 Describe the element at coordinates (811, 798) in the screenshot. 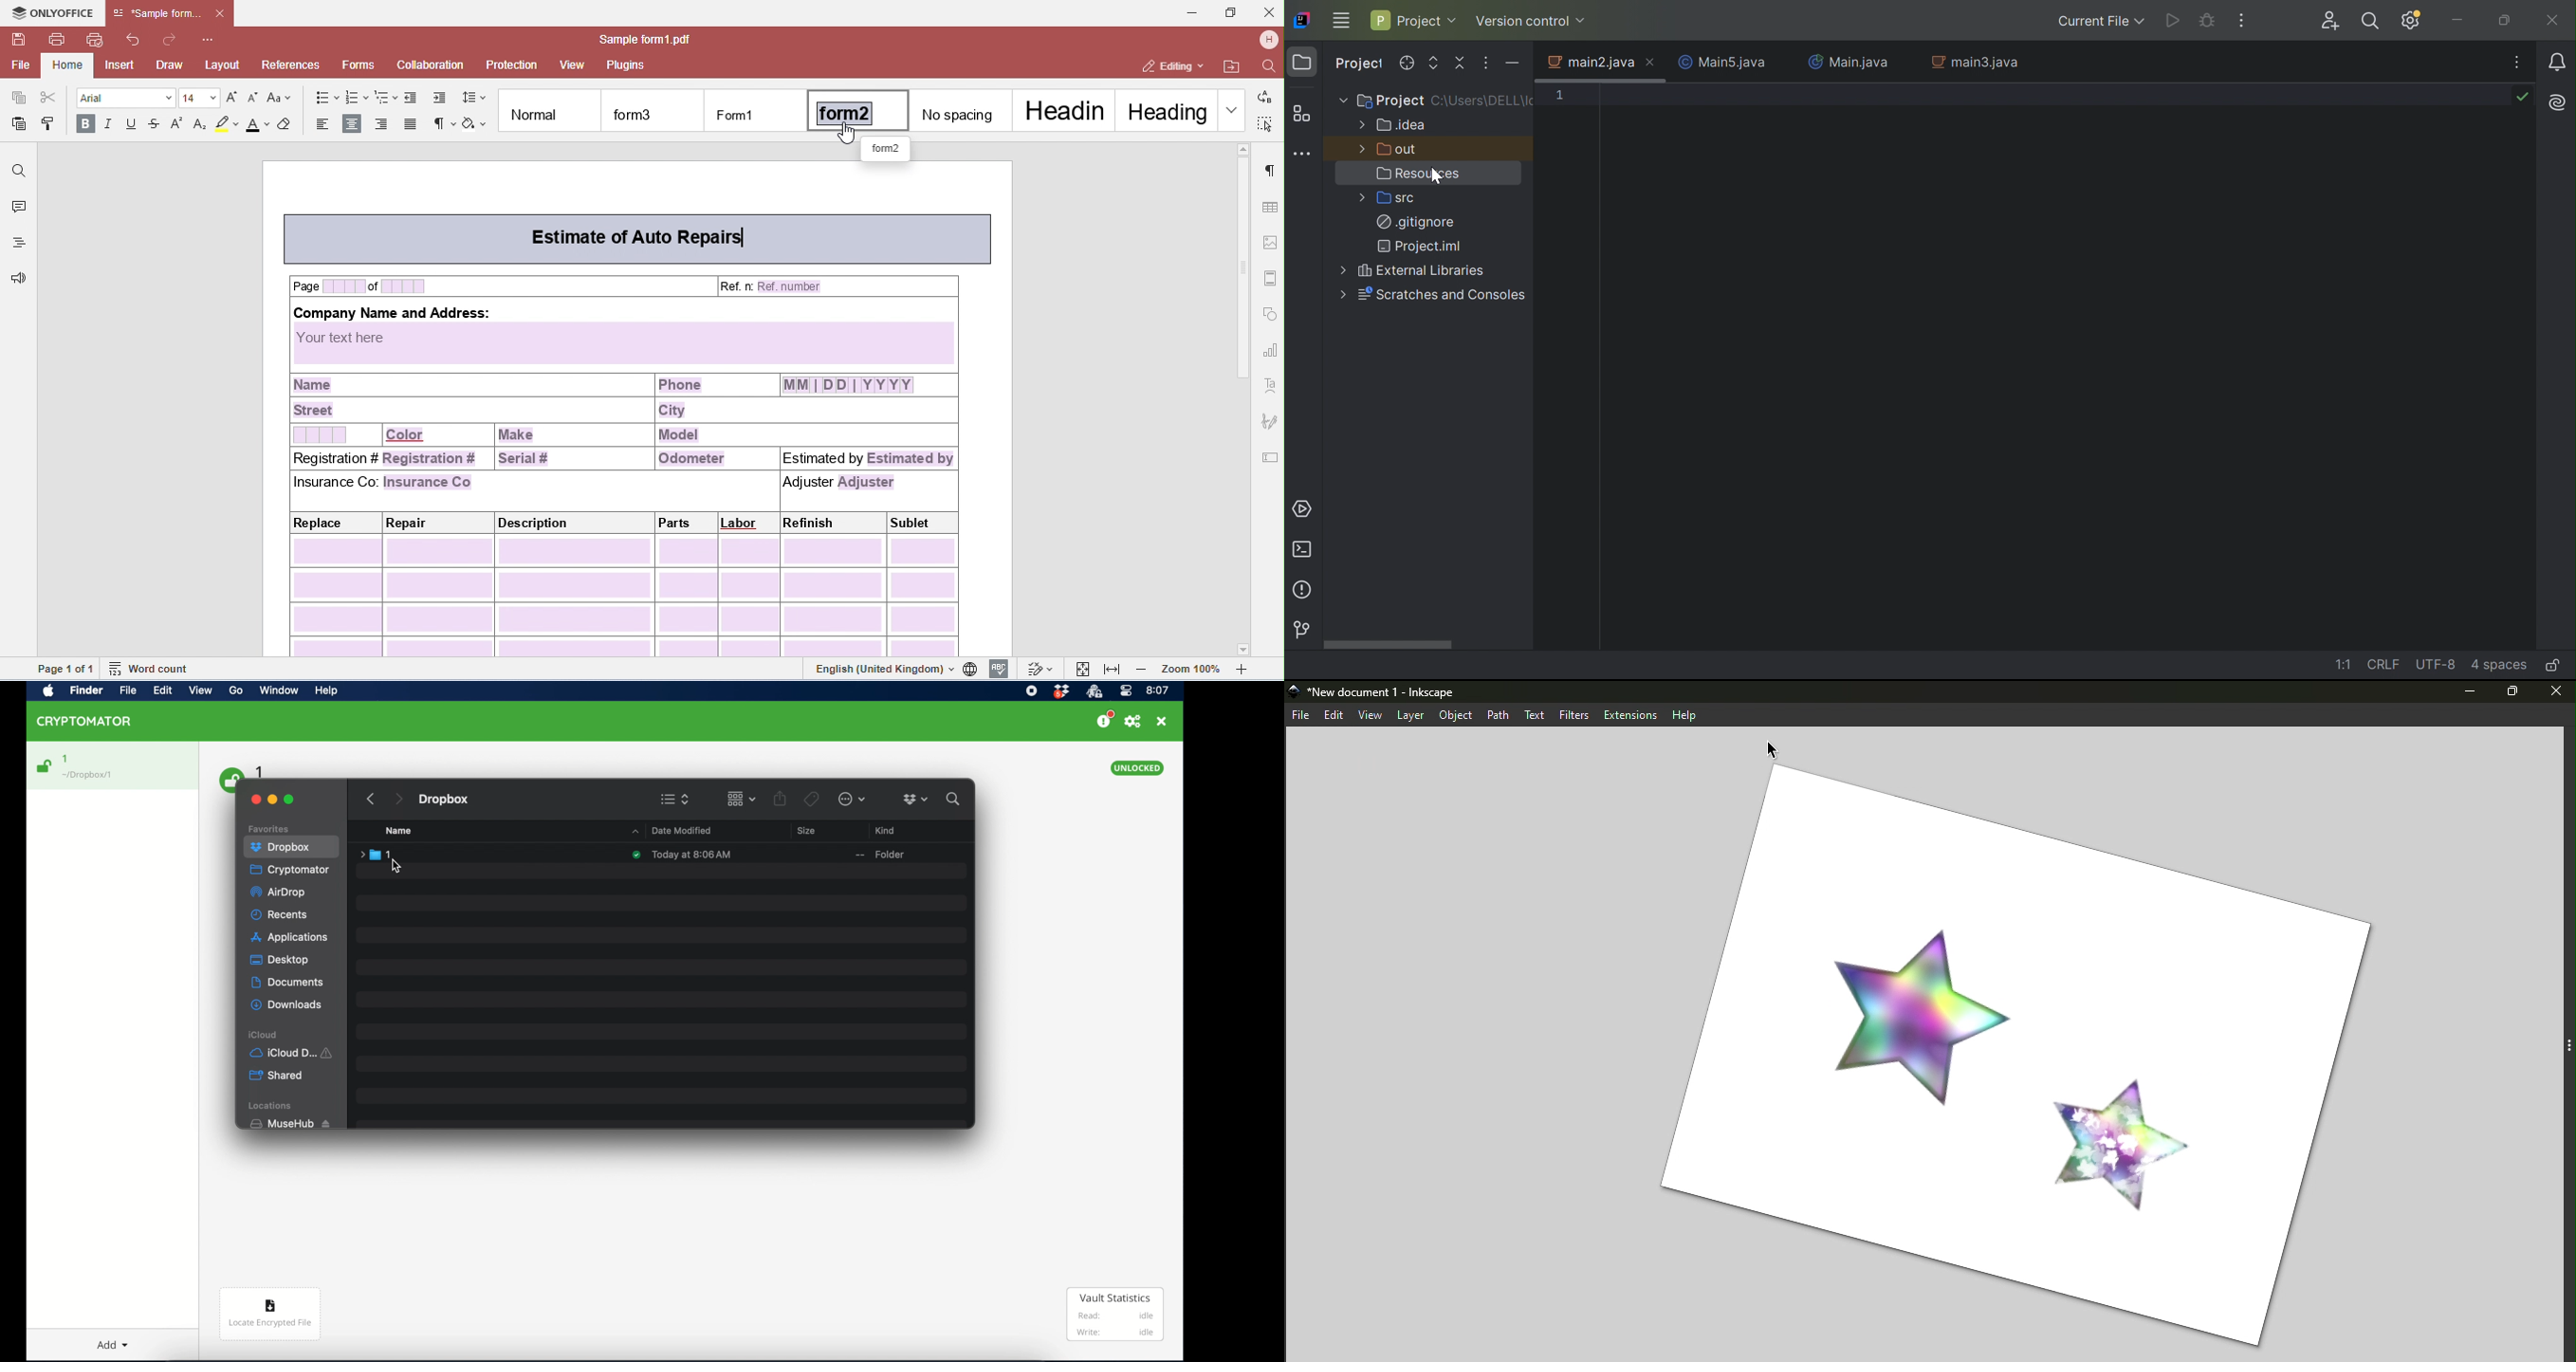

I see `tags` at that location.